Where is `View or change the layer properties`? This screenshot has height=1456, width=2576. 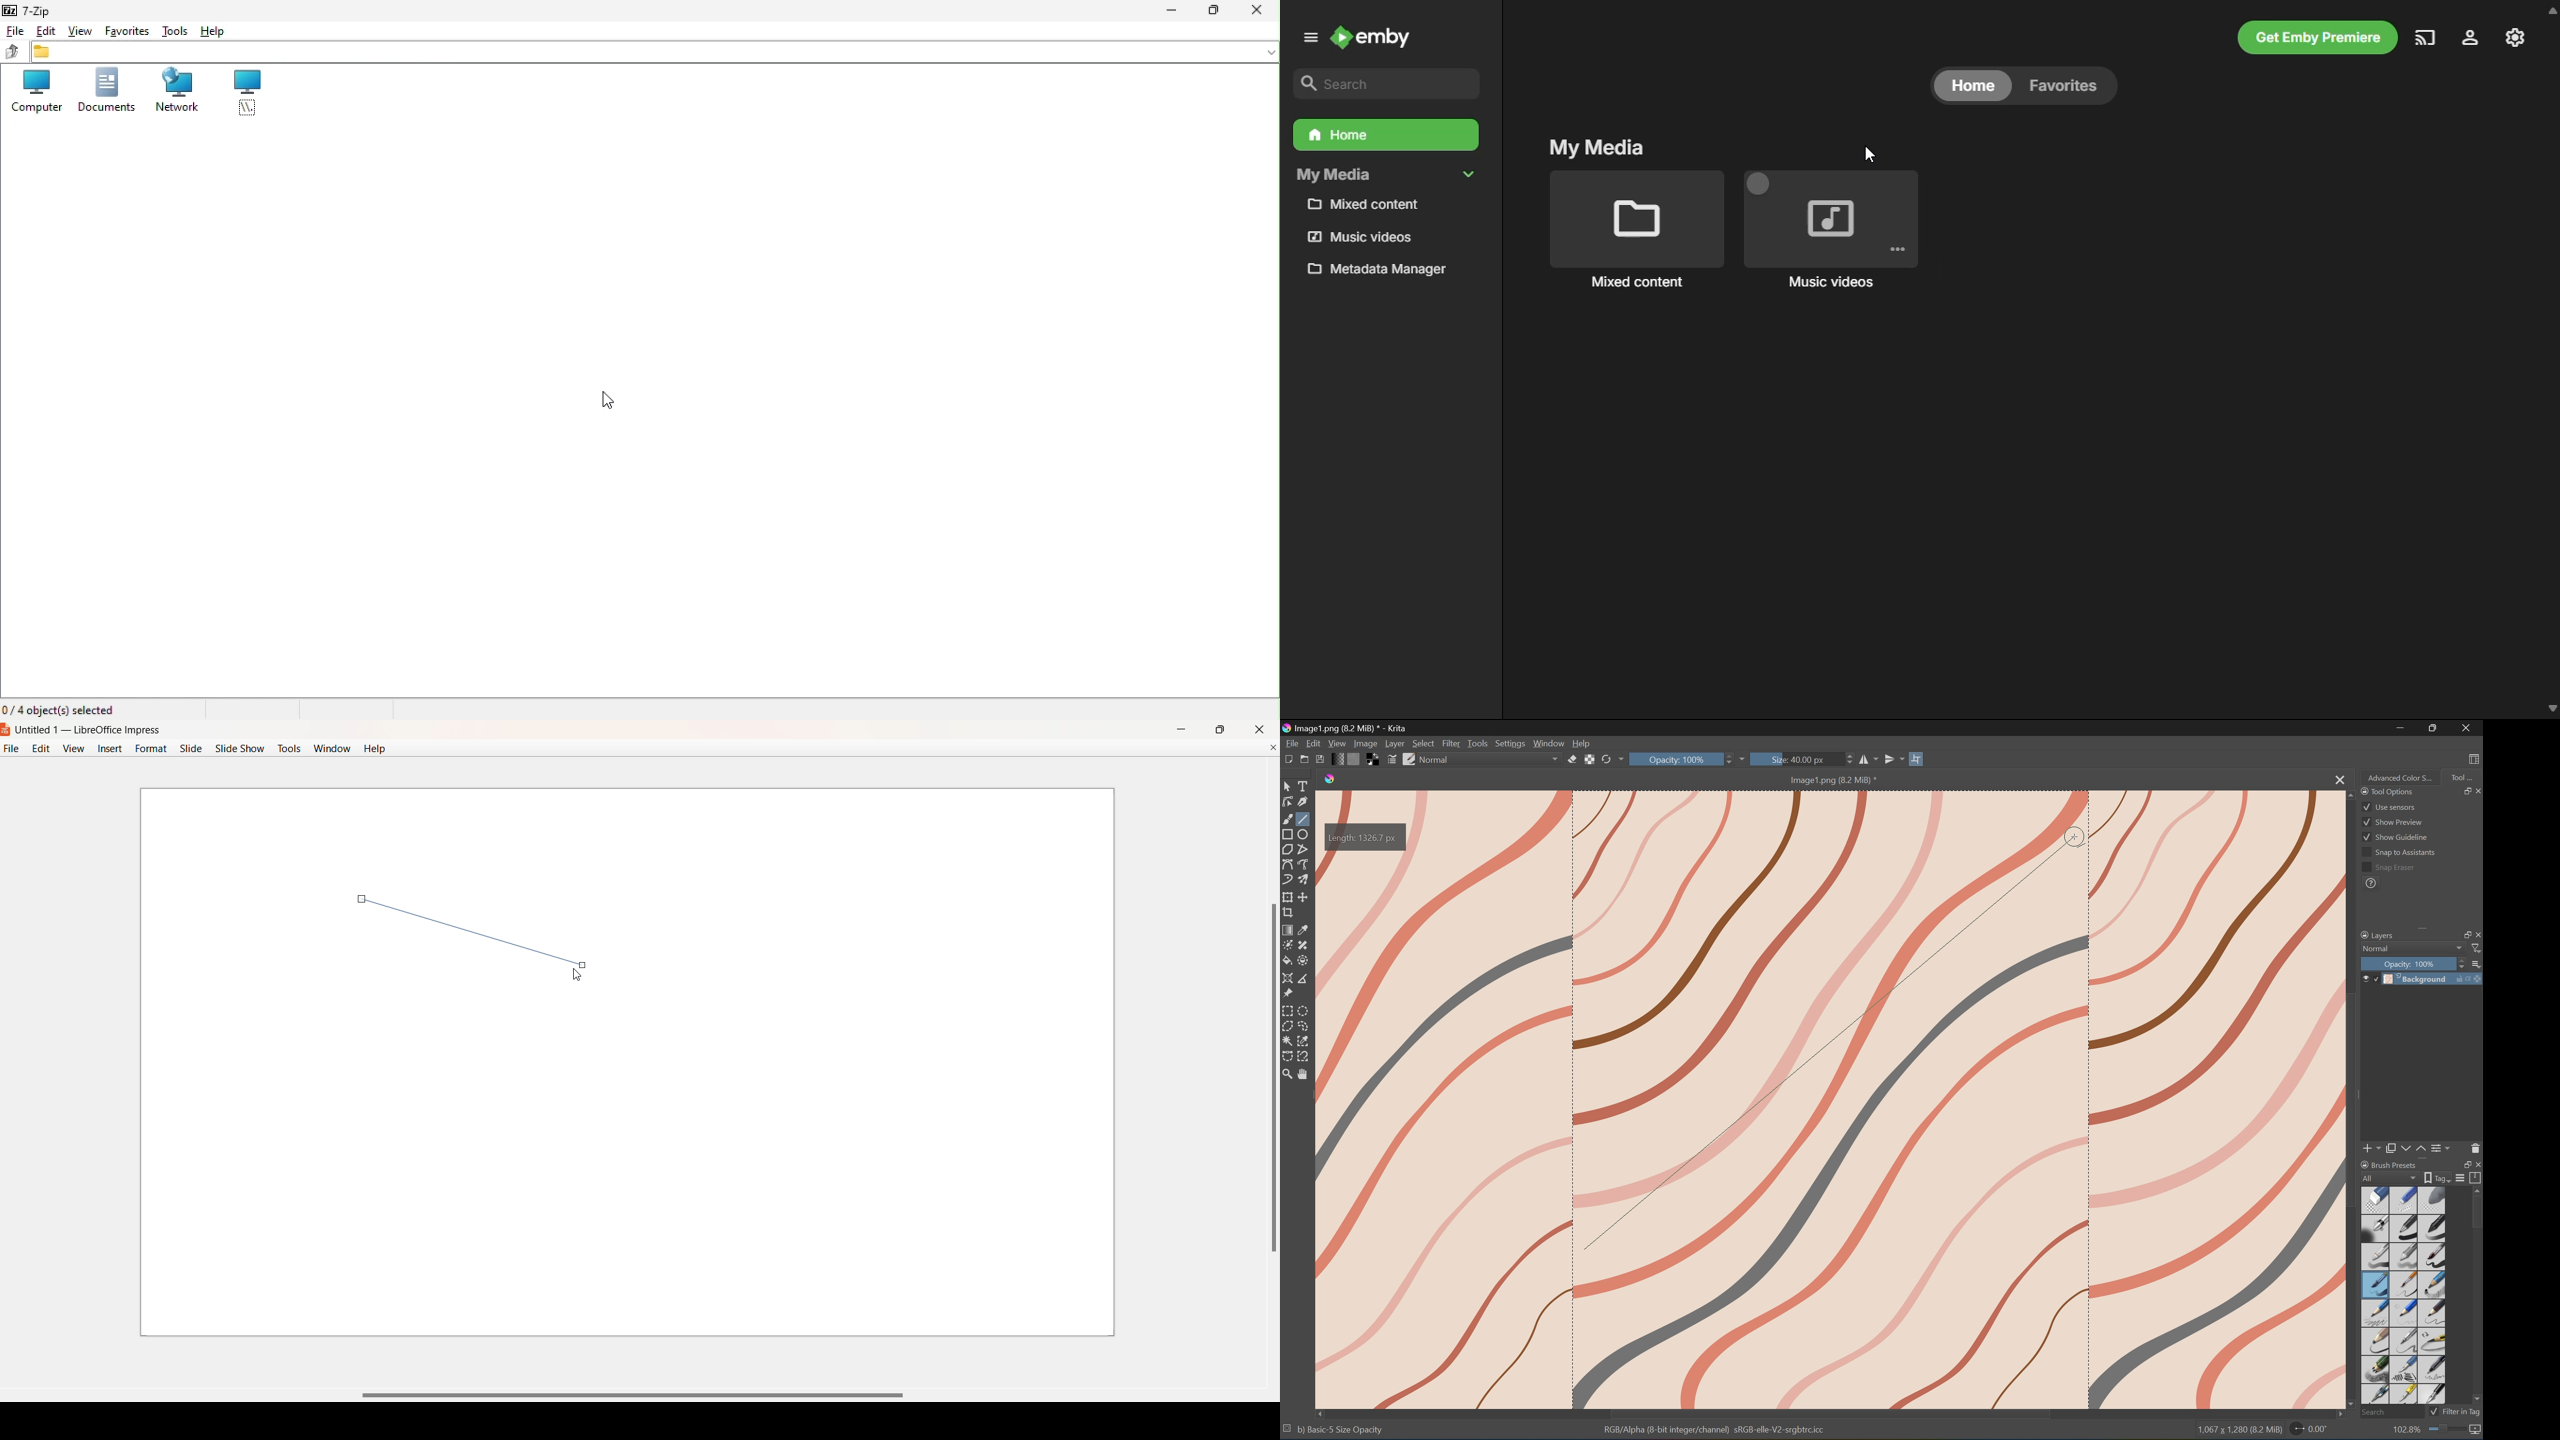 View or change the layer properties is located at coordinates (2442, 1146).